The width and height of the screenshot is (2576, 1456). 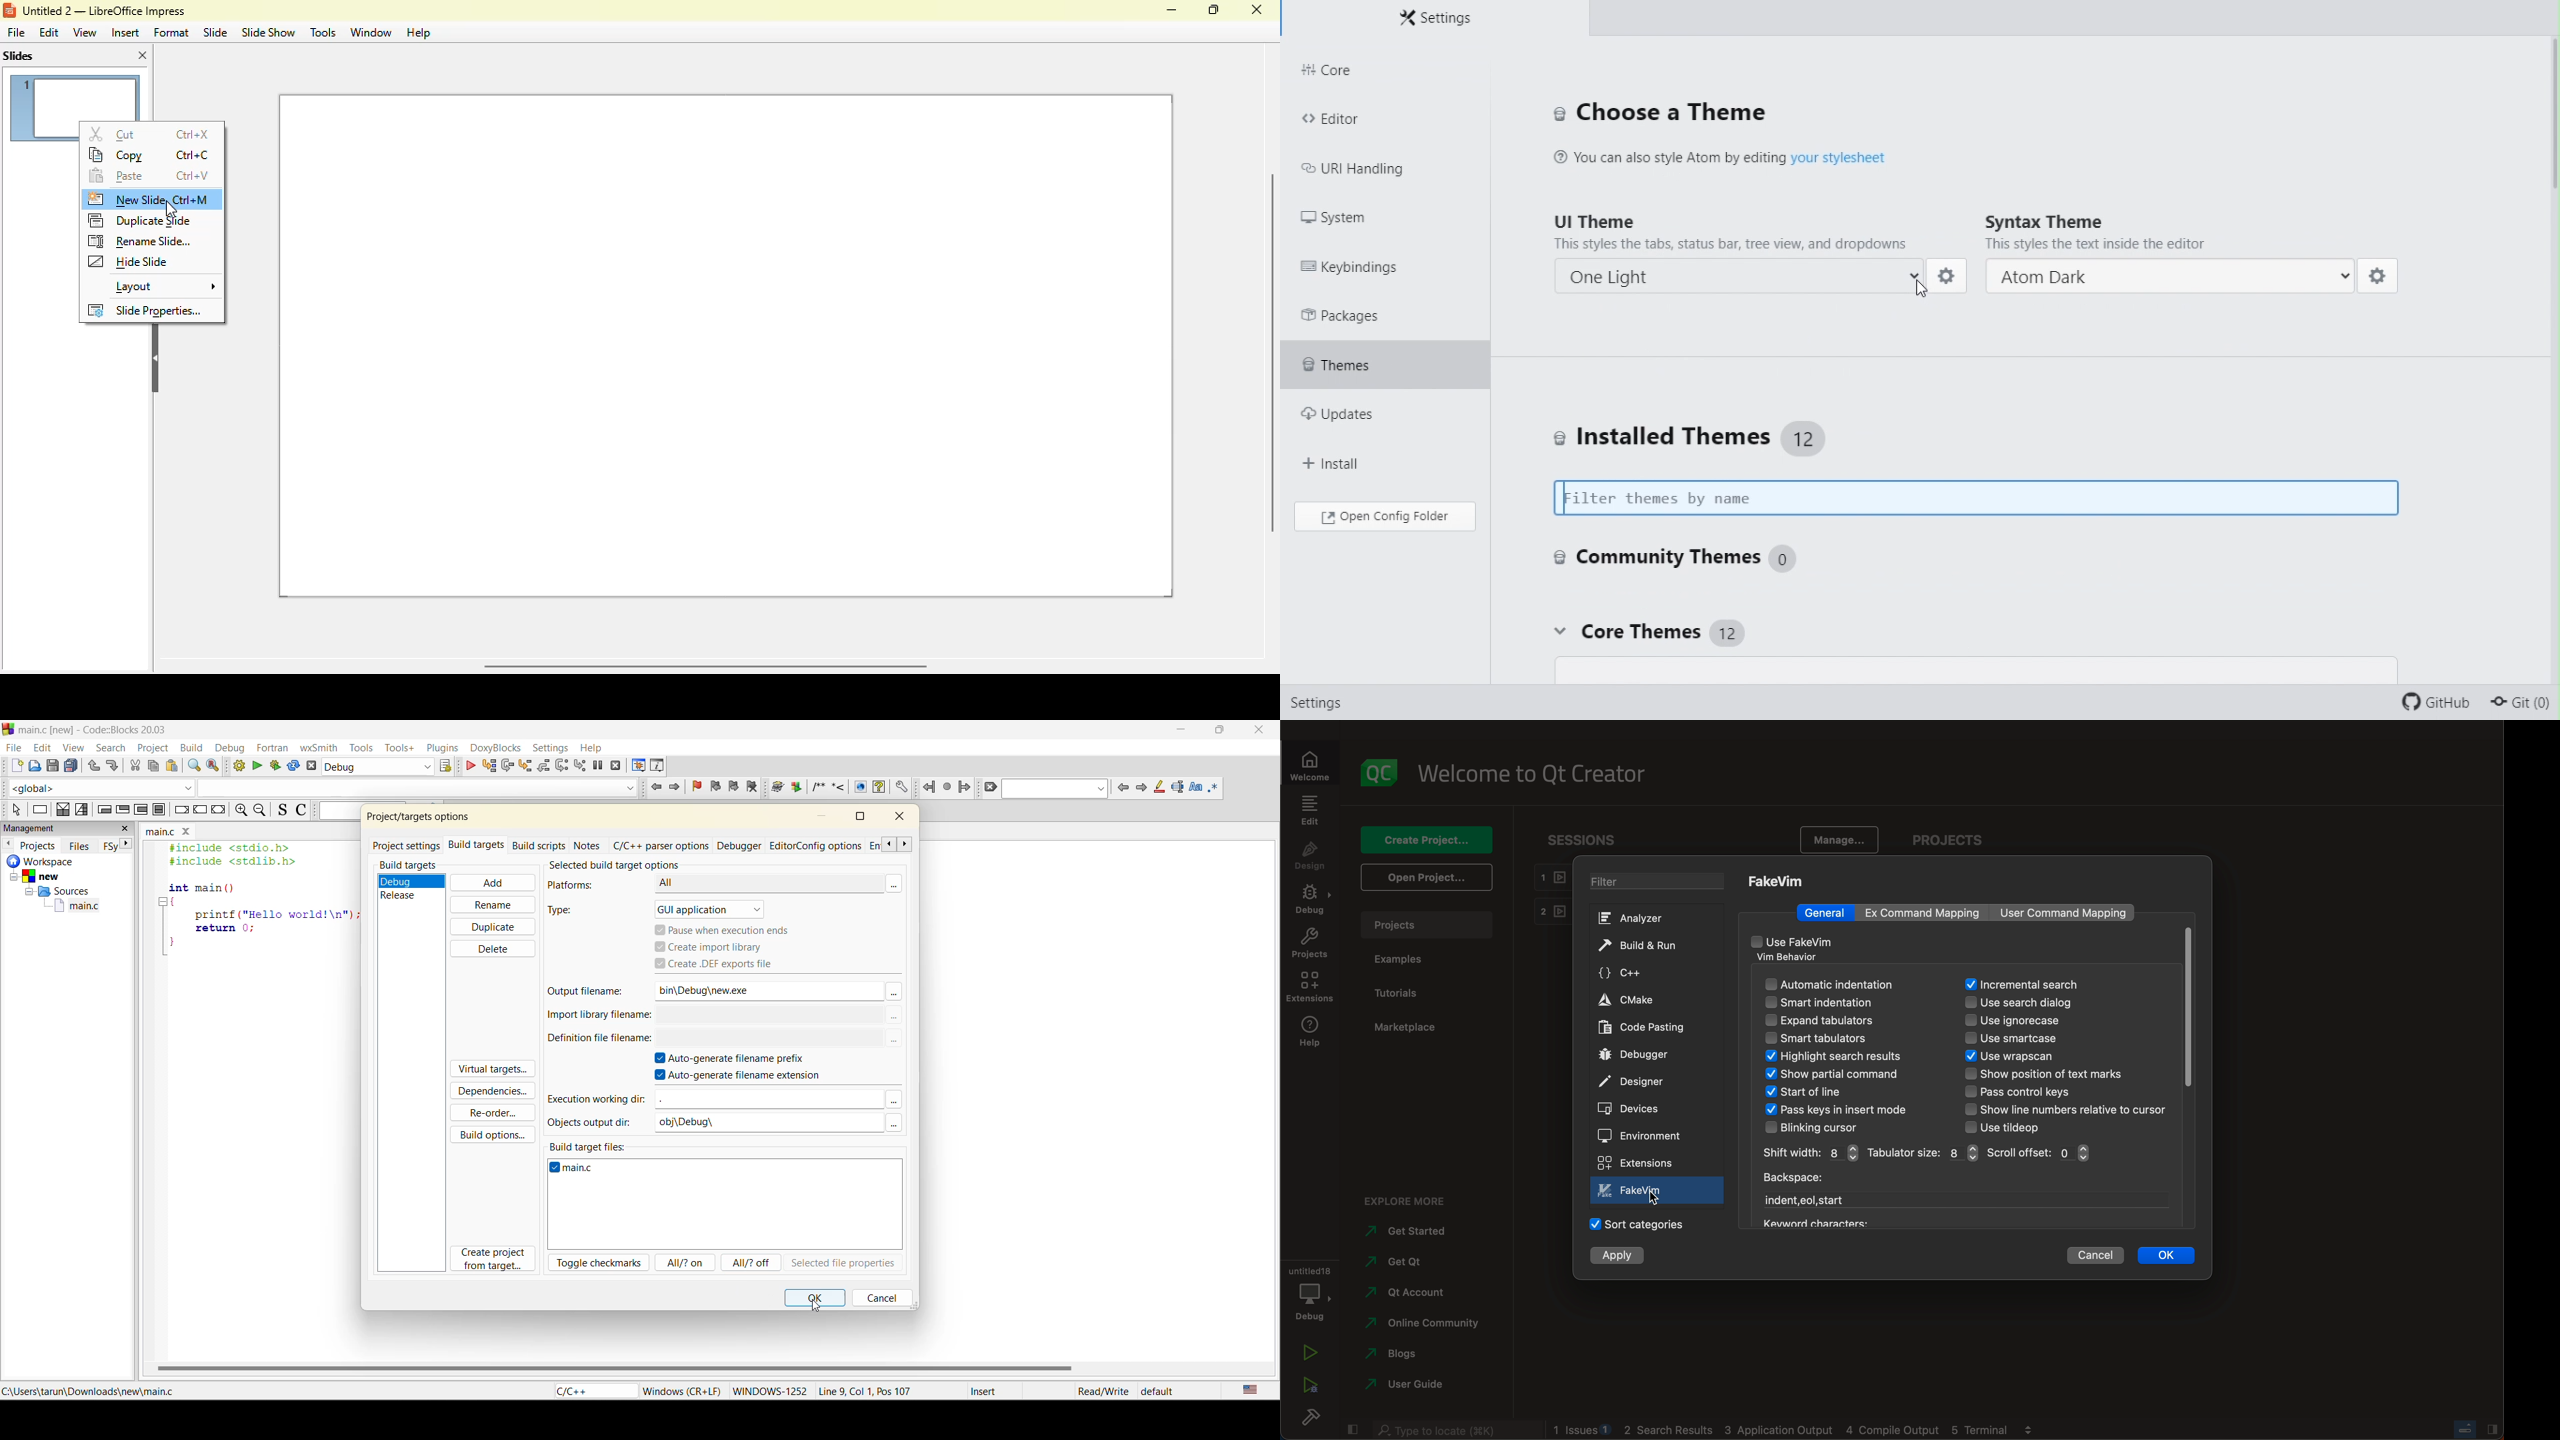 I want to click on keyword characters, so click(x=1813, y=1222).